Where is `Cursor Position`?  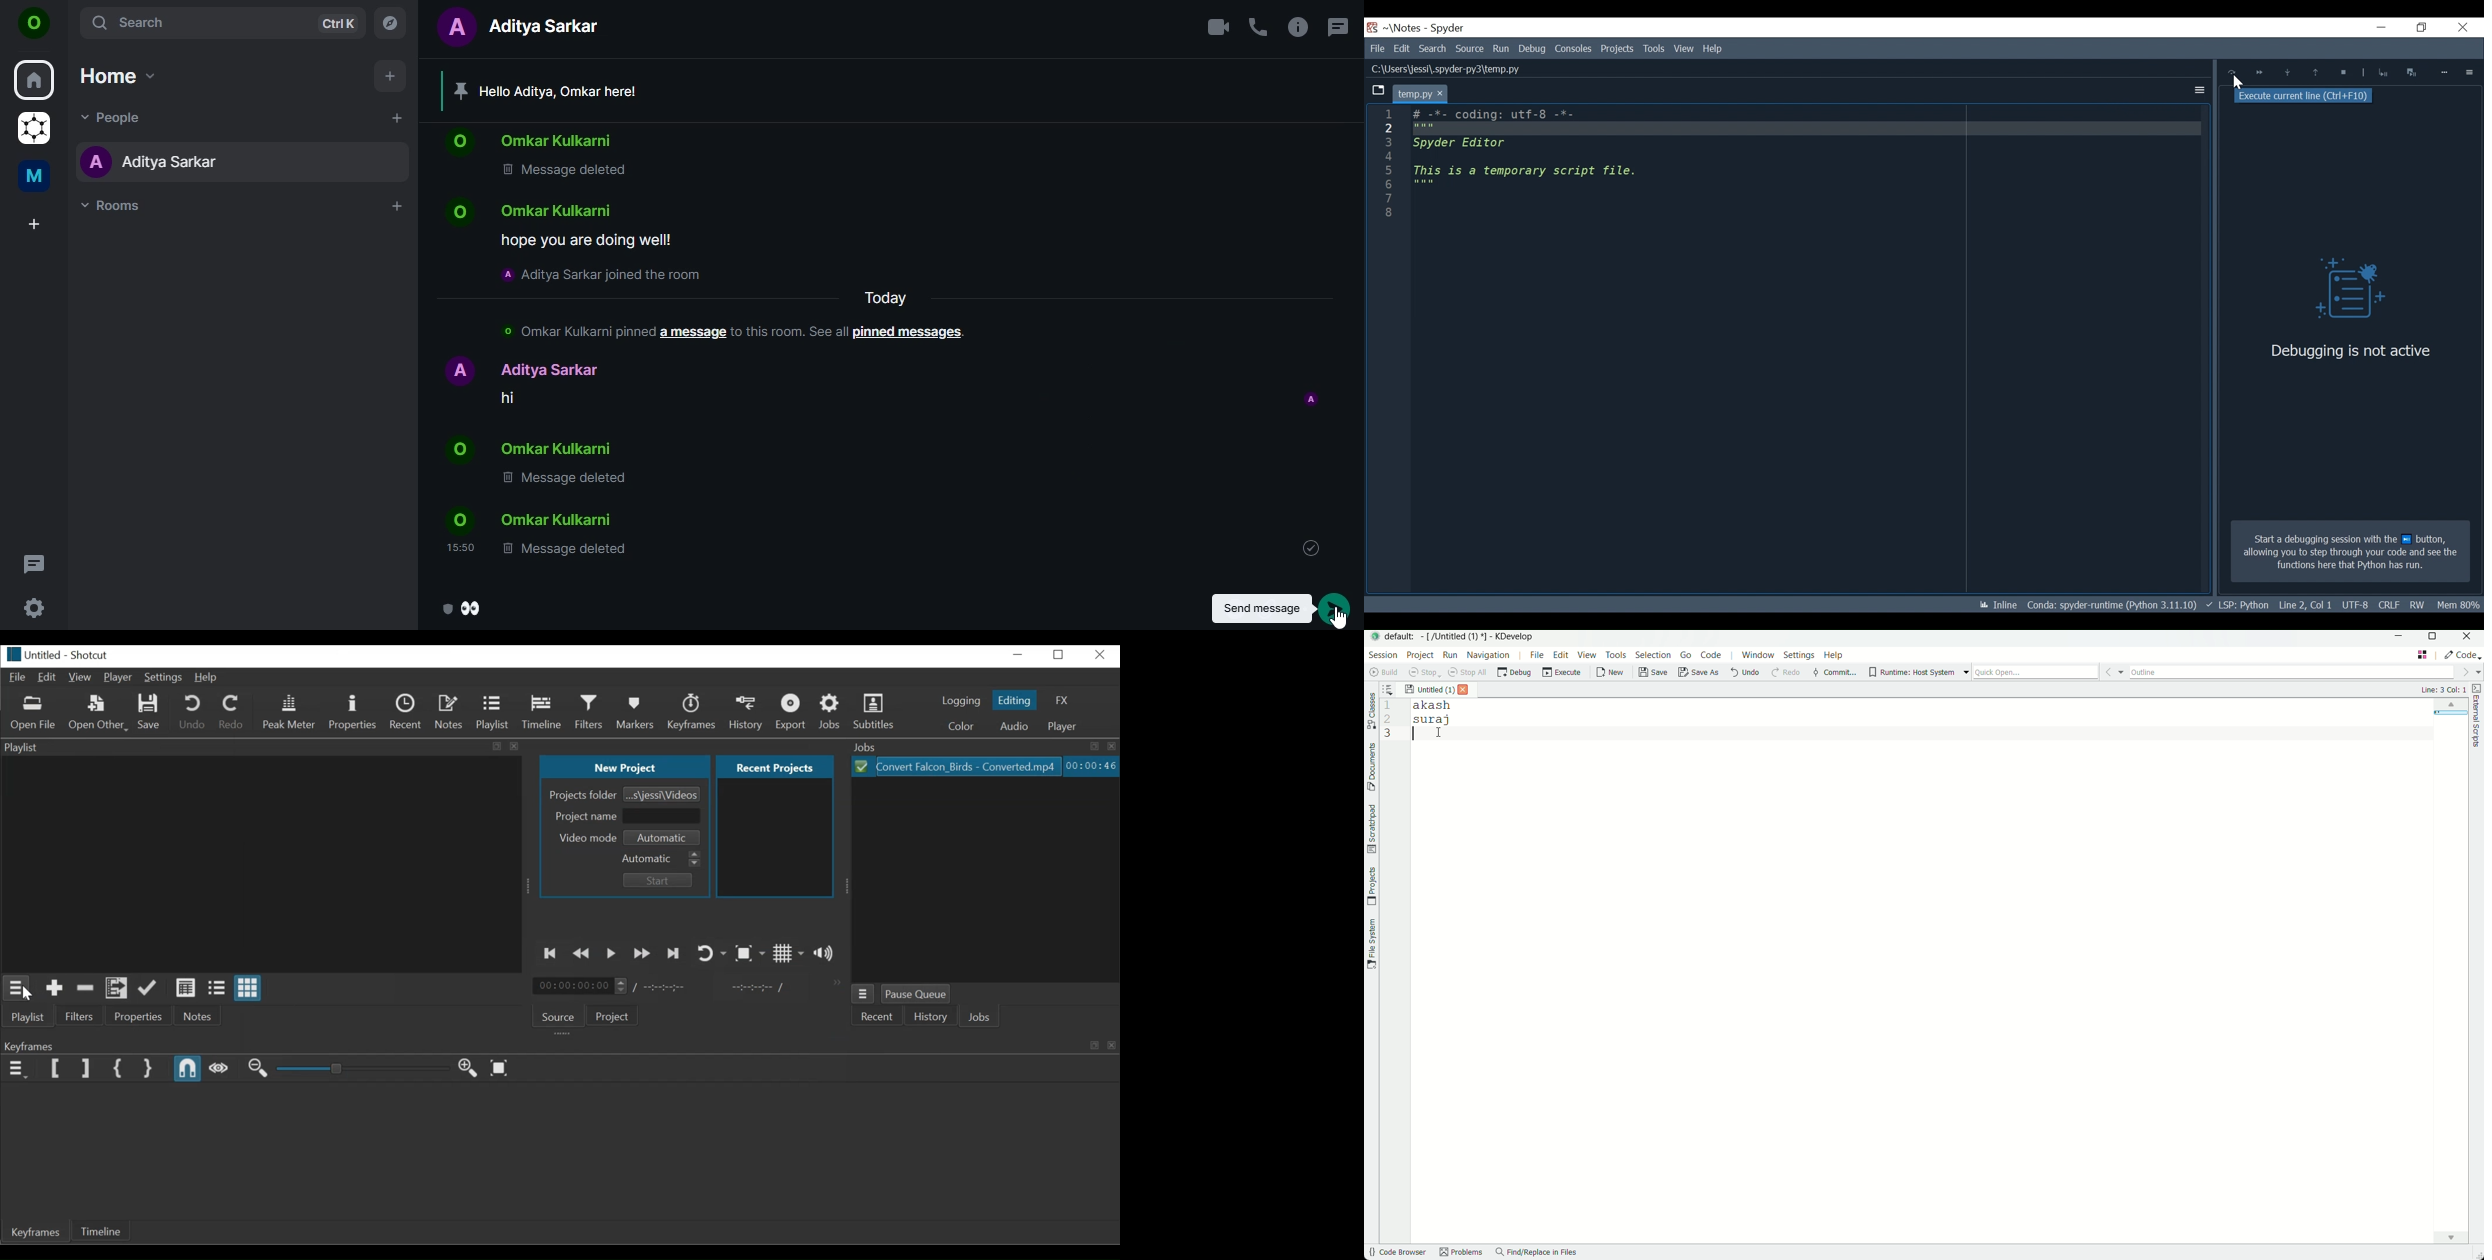 Cursor Position is located at coordinates (2354, 606).